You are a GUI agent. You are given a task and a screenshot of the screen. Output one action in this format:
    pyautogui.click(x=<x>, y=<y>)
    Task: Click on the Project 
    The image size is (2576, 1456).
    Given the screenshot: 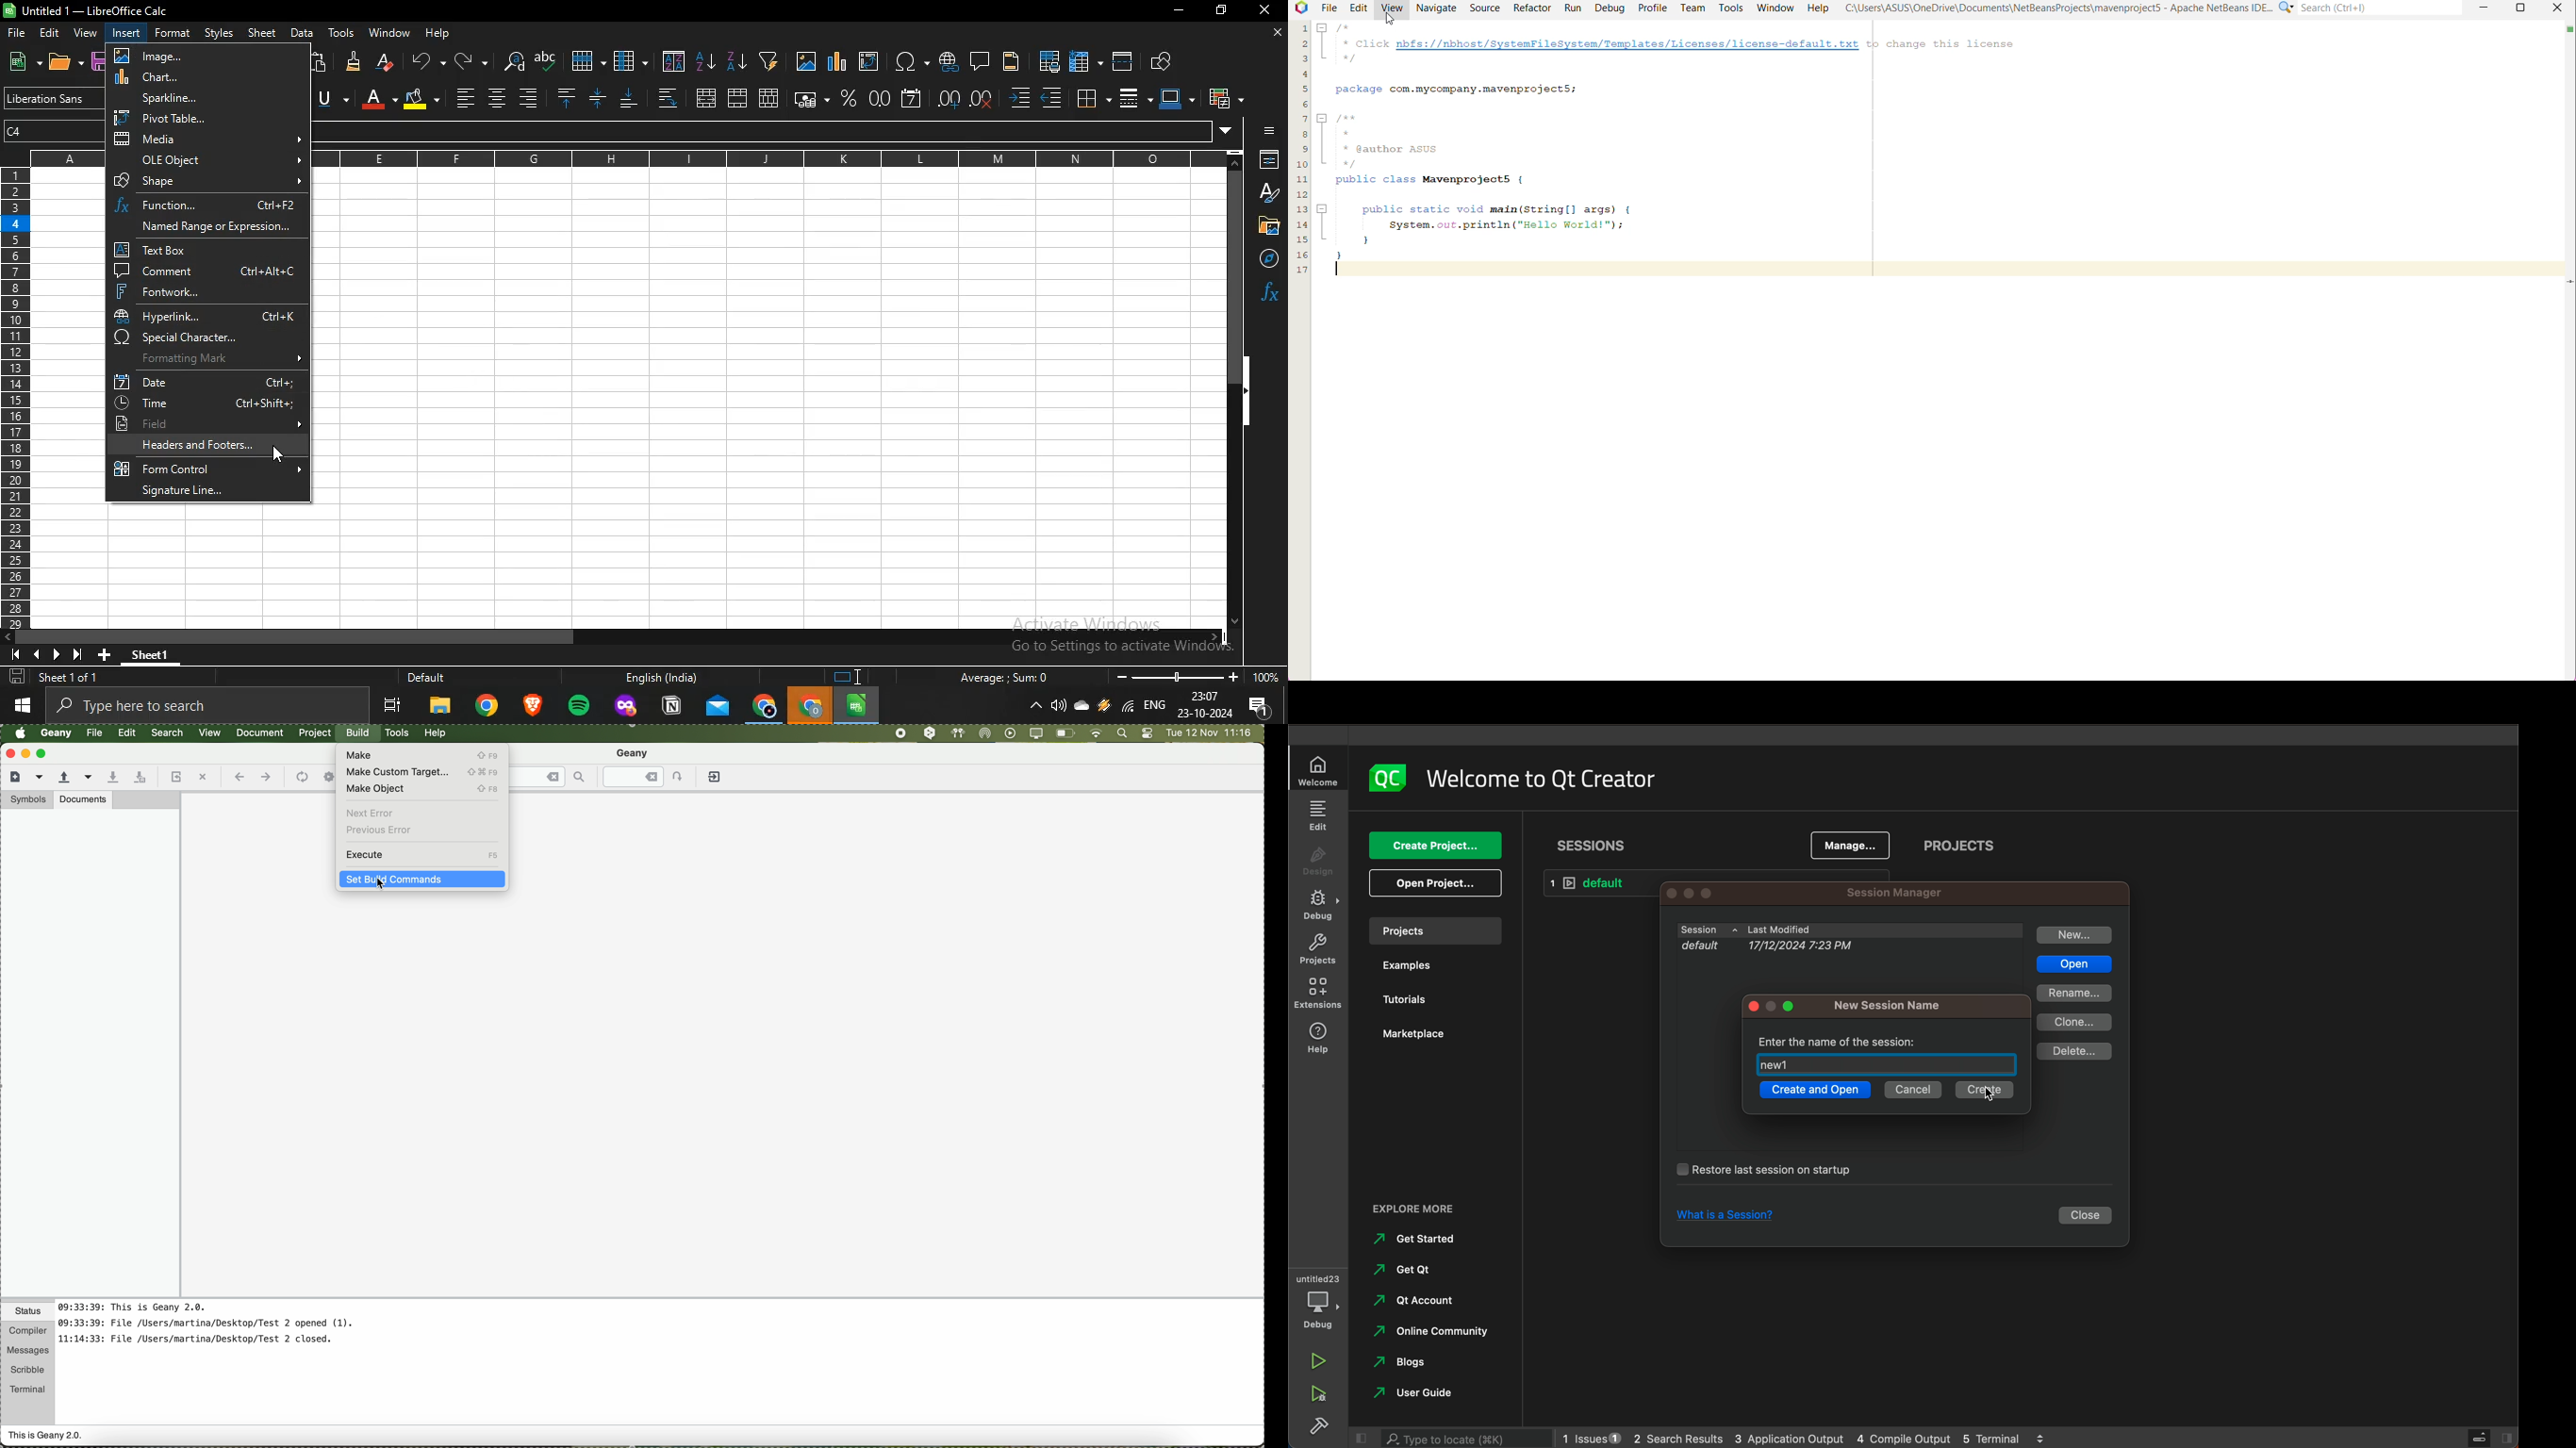 What is the action you would take?
    pyautogui.click(x=1317, y=951)
    